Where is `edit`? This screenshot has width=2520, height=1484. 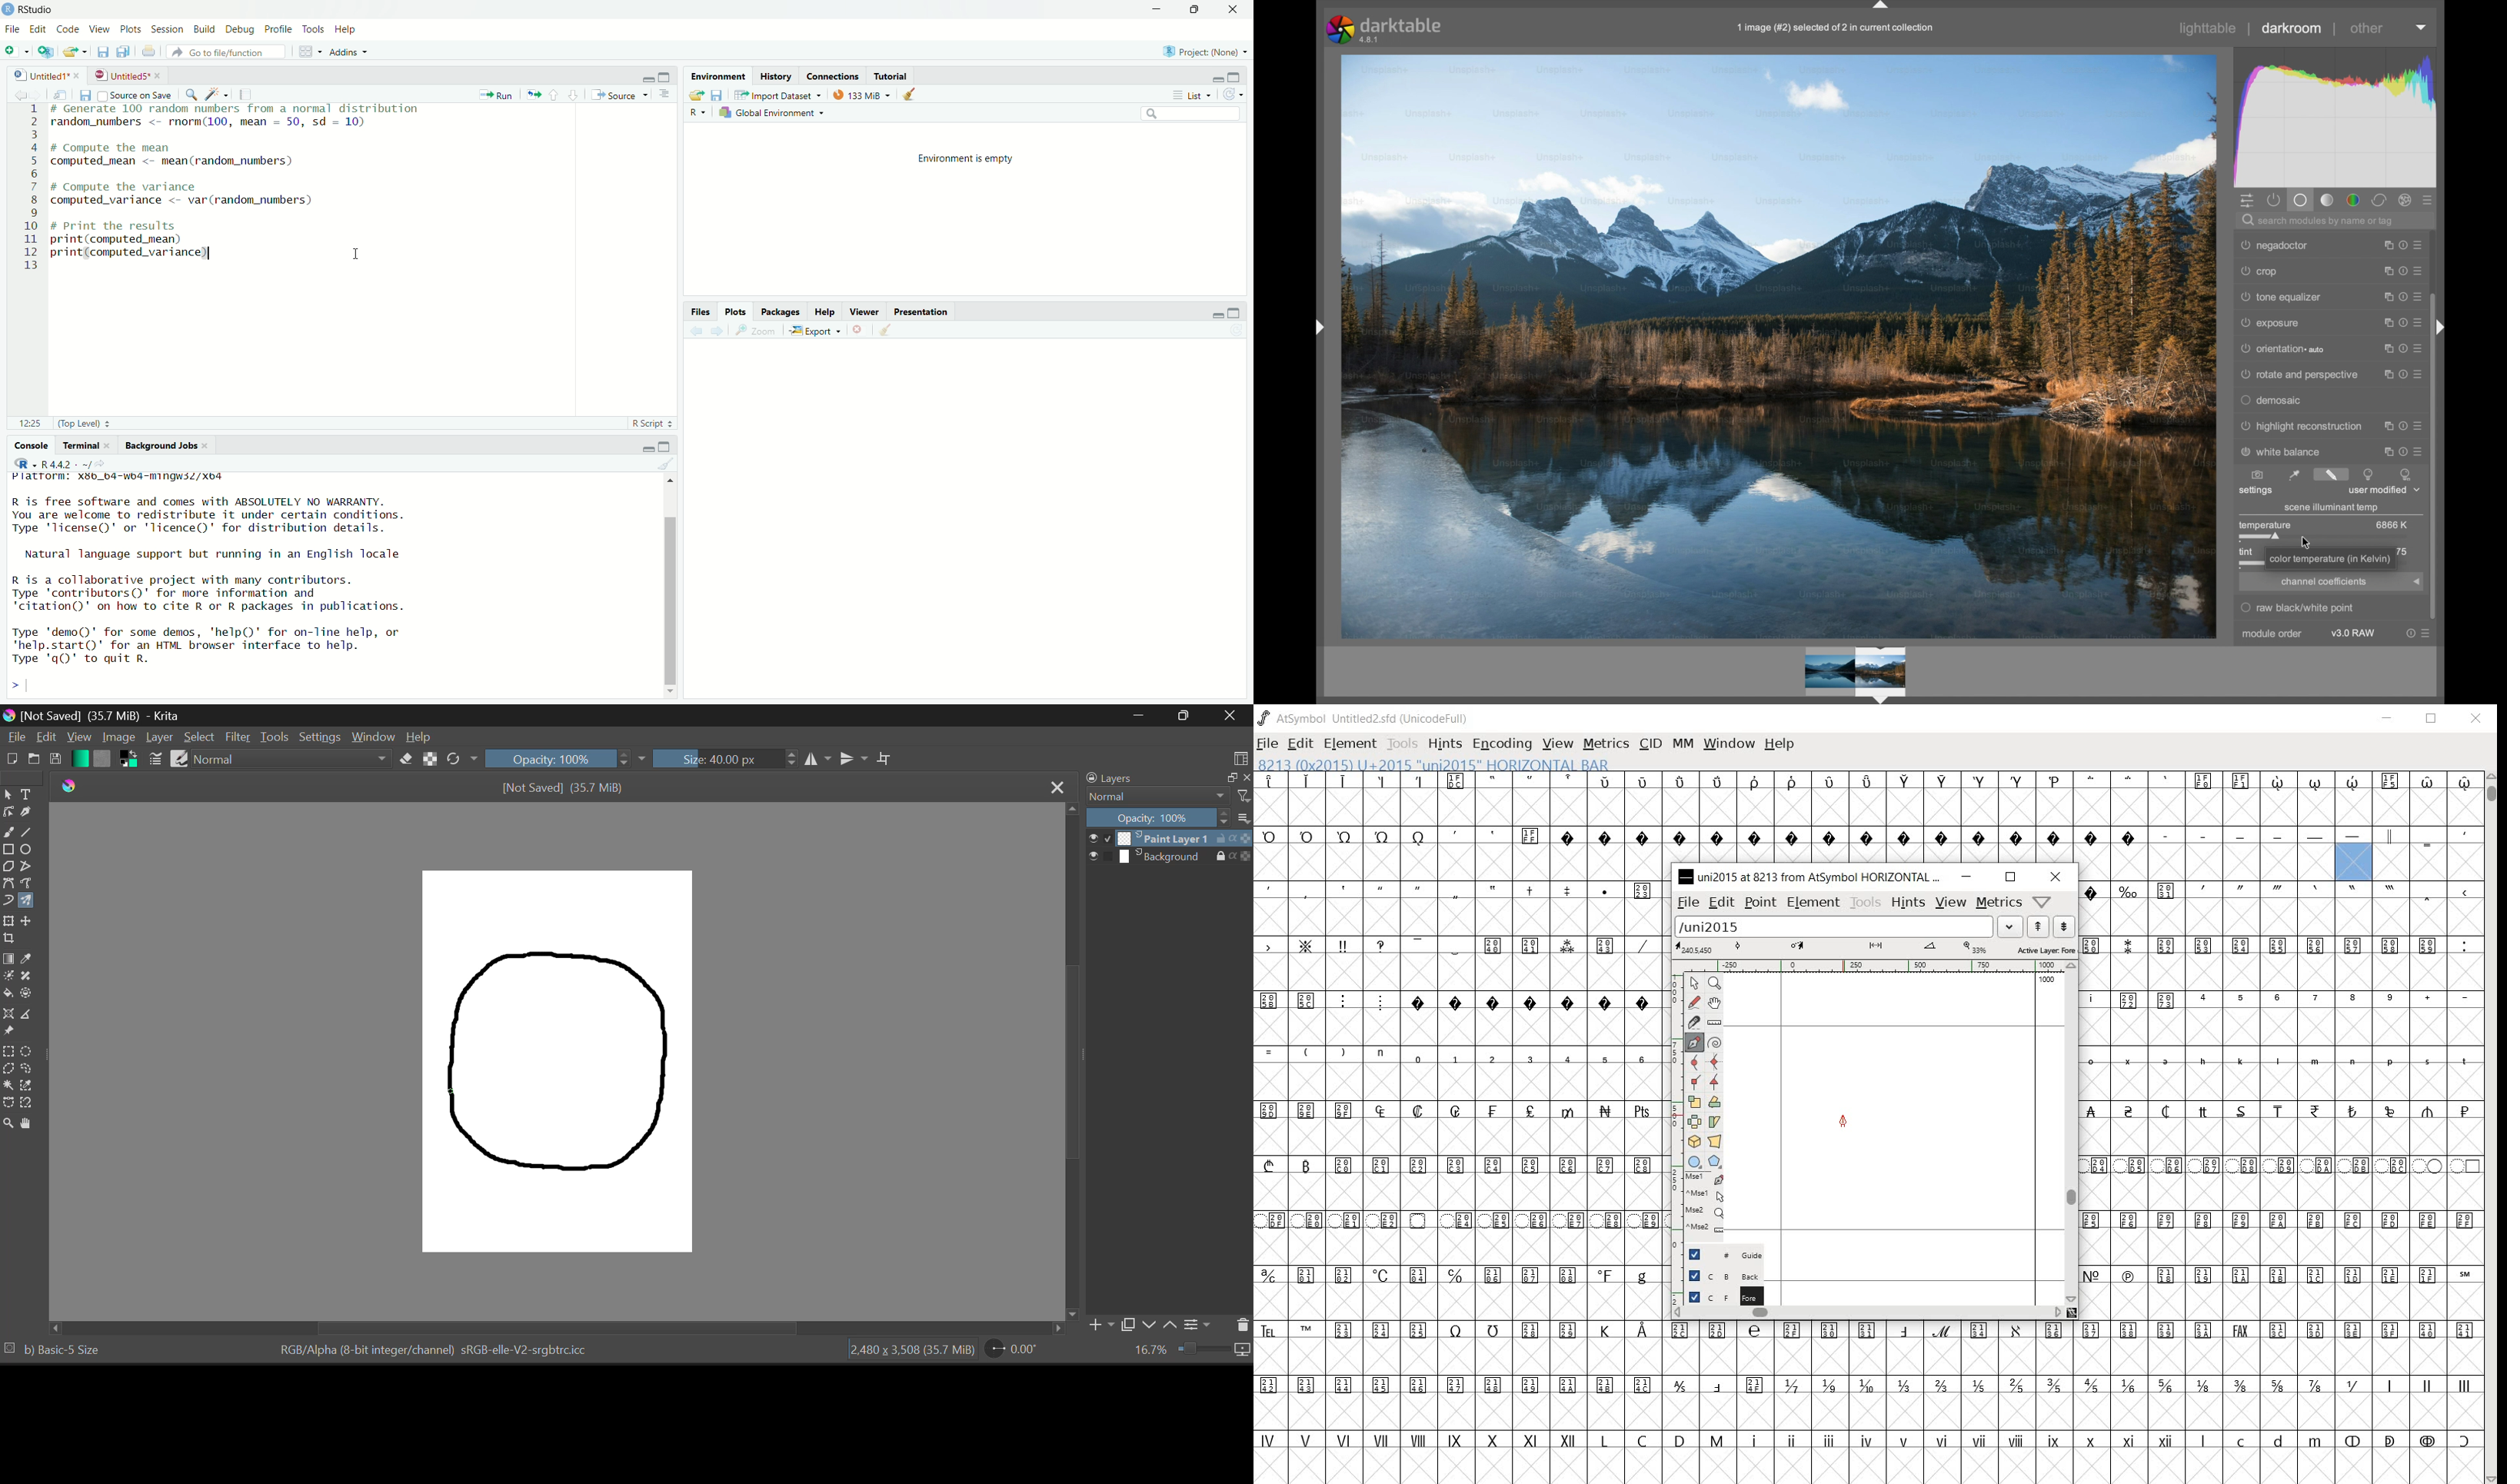 edit is located at coordinates (37, 30).